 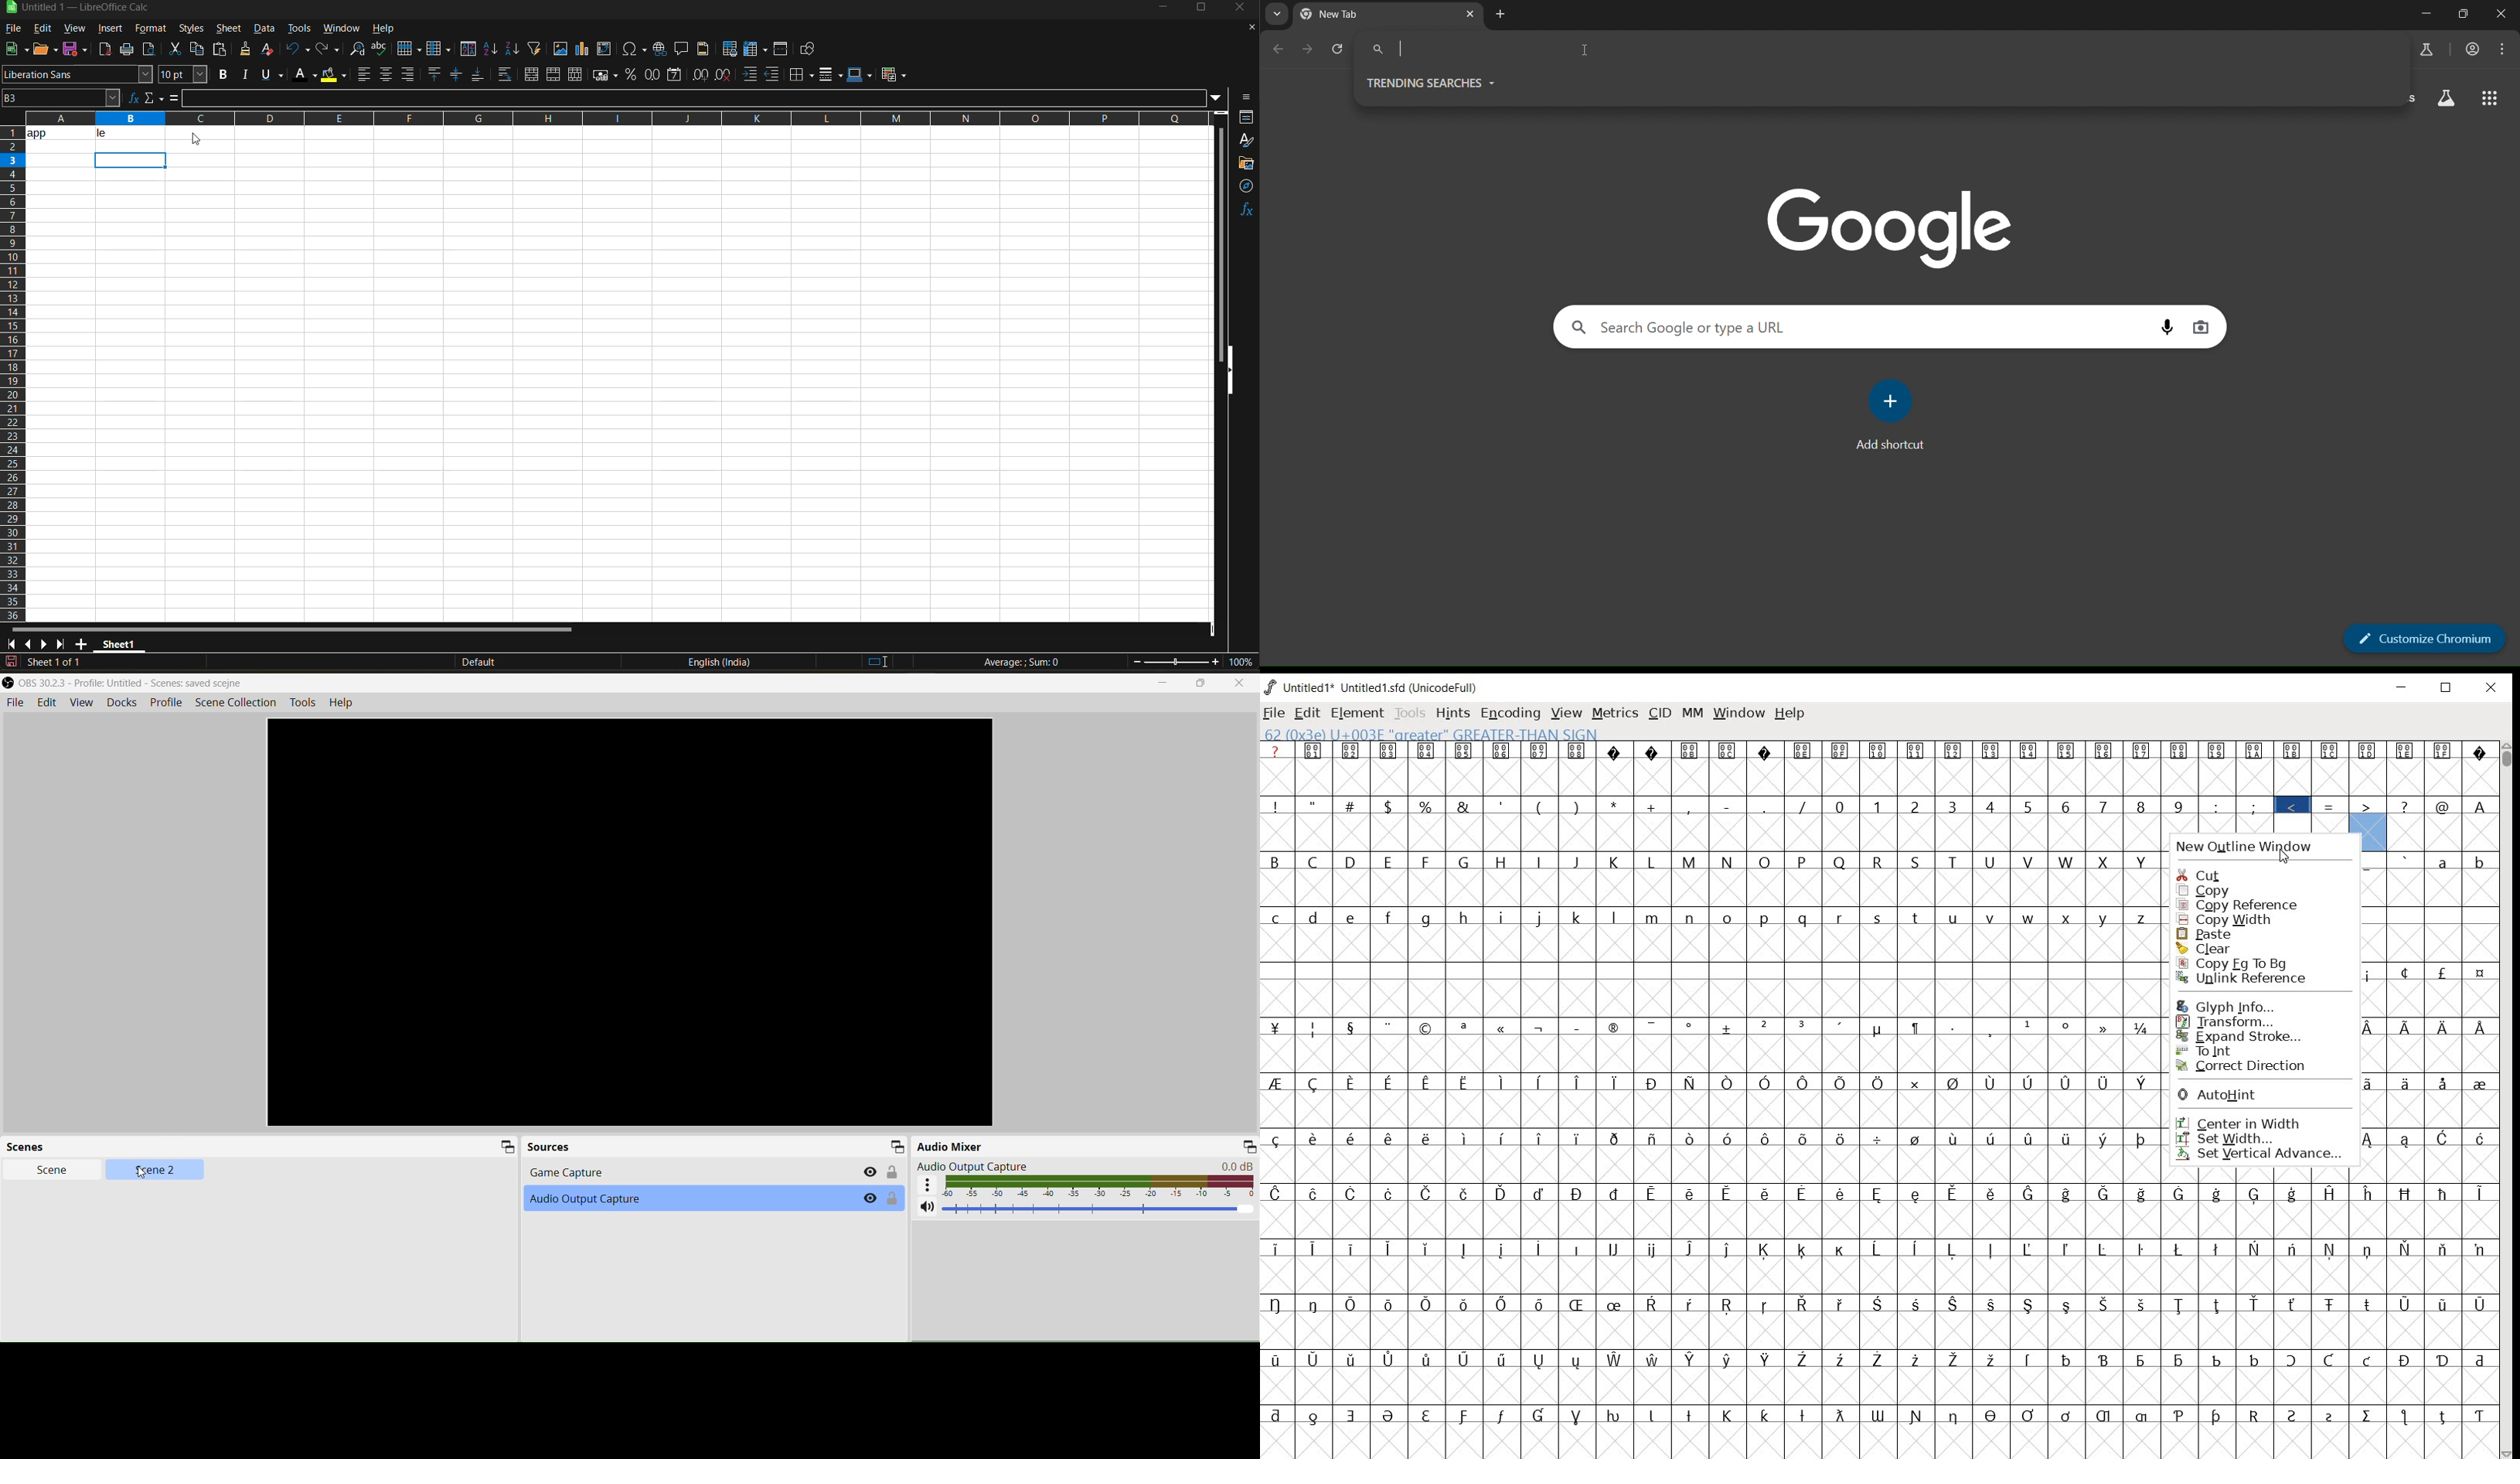 I want to click on copy reference, so click(x=2238, y=906).